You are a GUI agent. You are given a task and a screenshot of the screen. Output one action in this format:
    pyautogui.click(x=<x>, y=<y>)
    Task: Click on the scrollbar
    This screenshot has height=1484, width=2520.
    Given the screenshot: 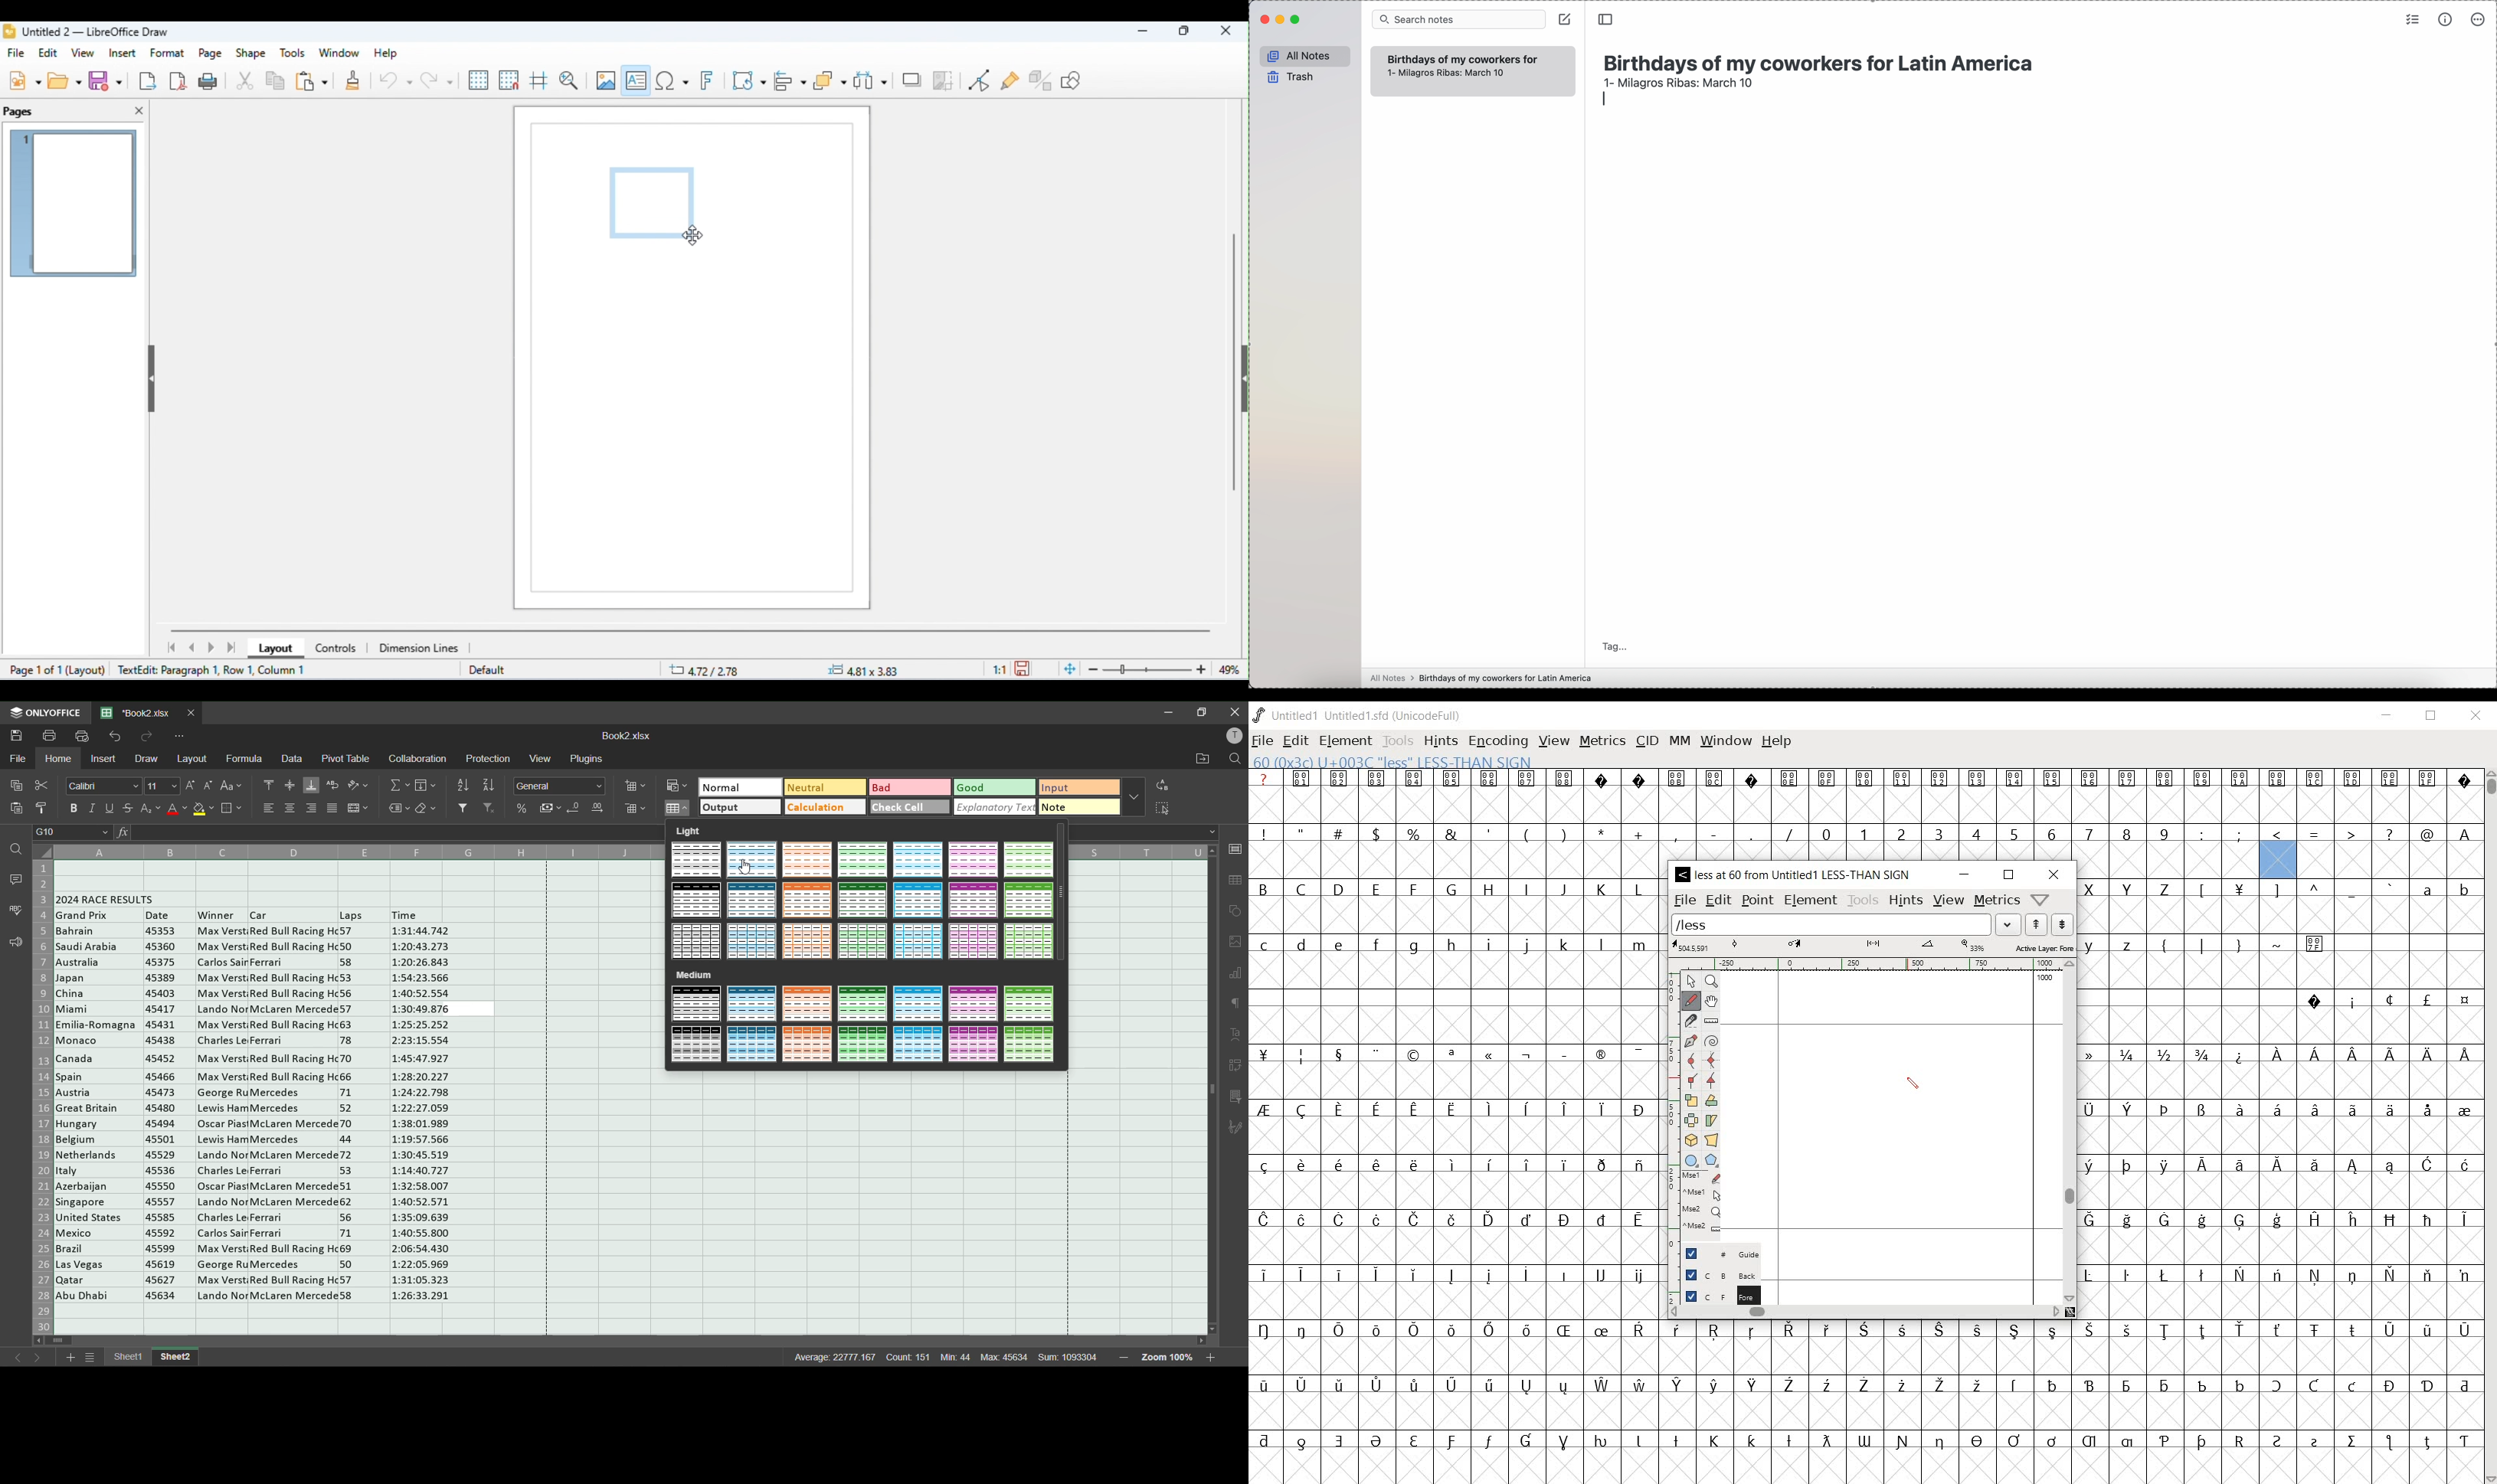 What is the action you would take?
    pyautogui.click(x=2489, y=1125)
    